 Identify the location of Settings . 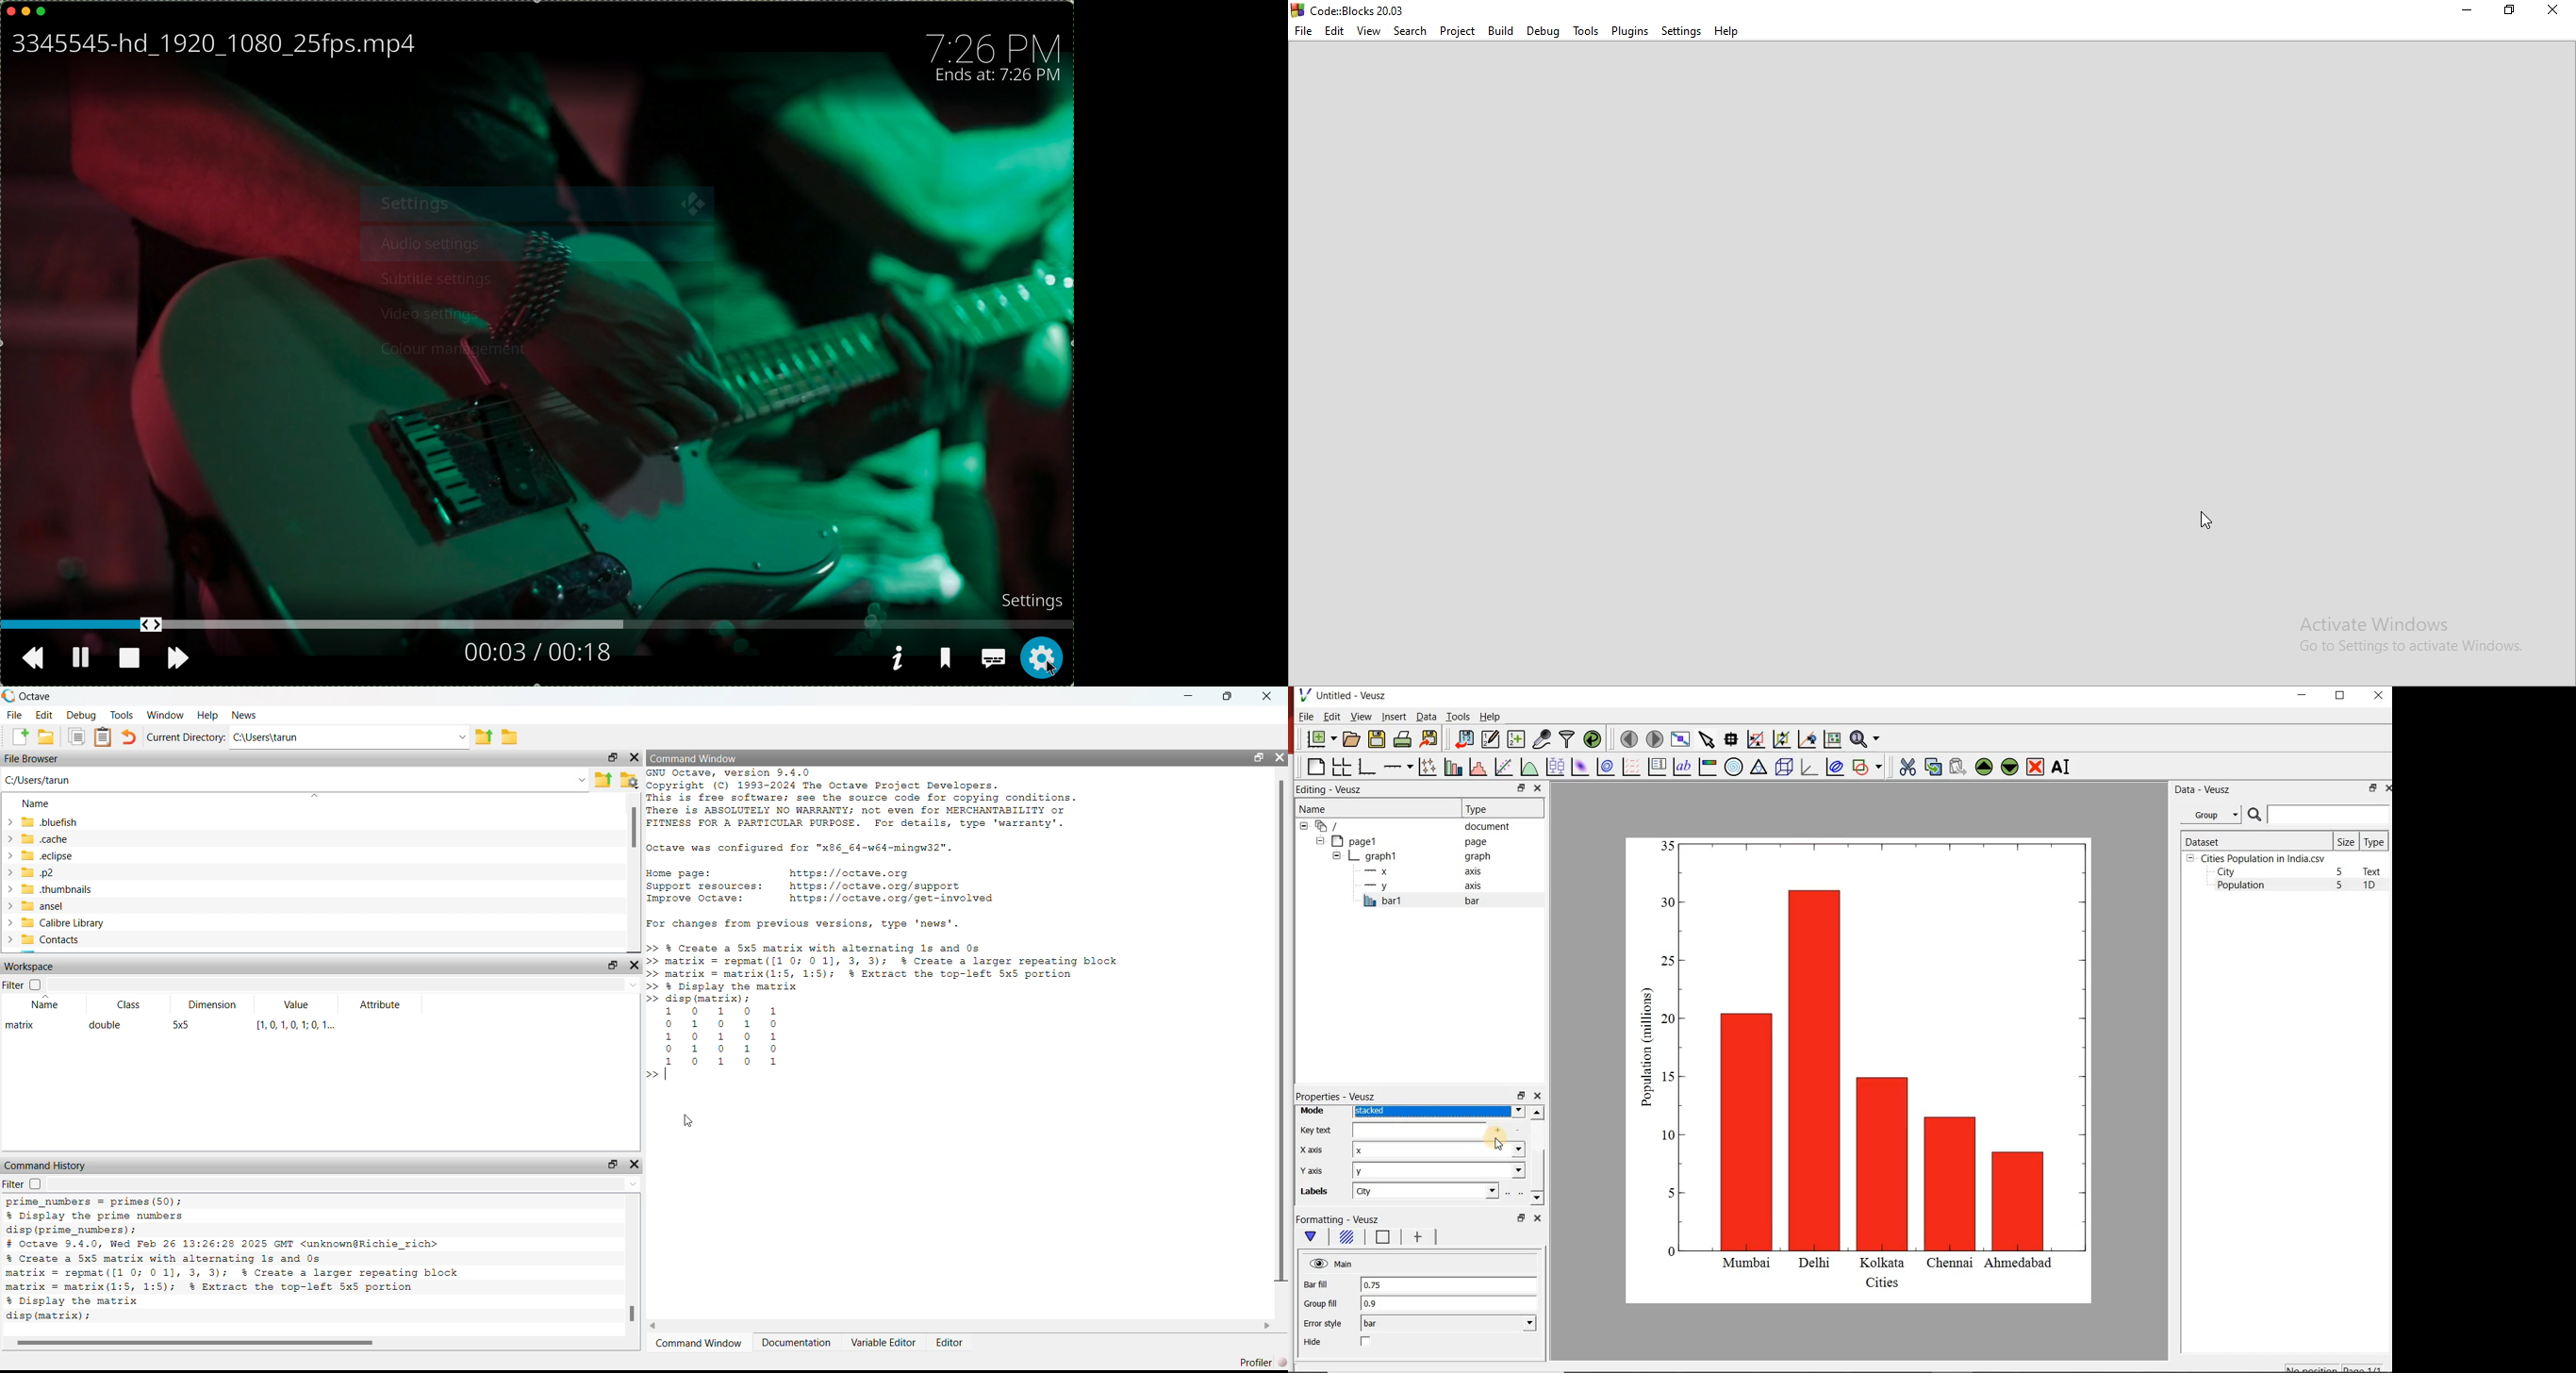
(1680, 32).